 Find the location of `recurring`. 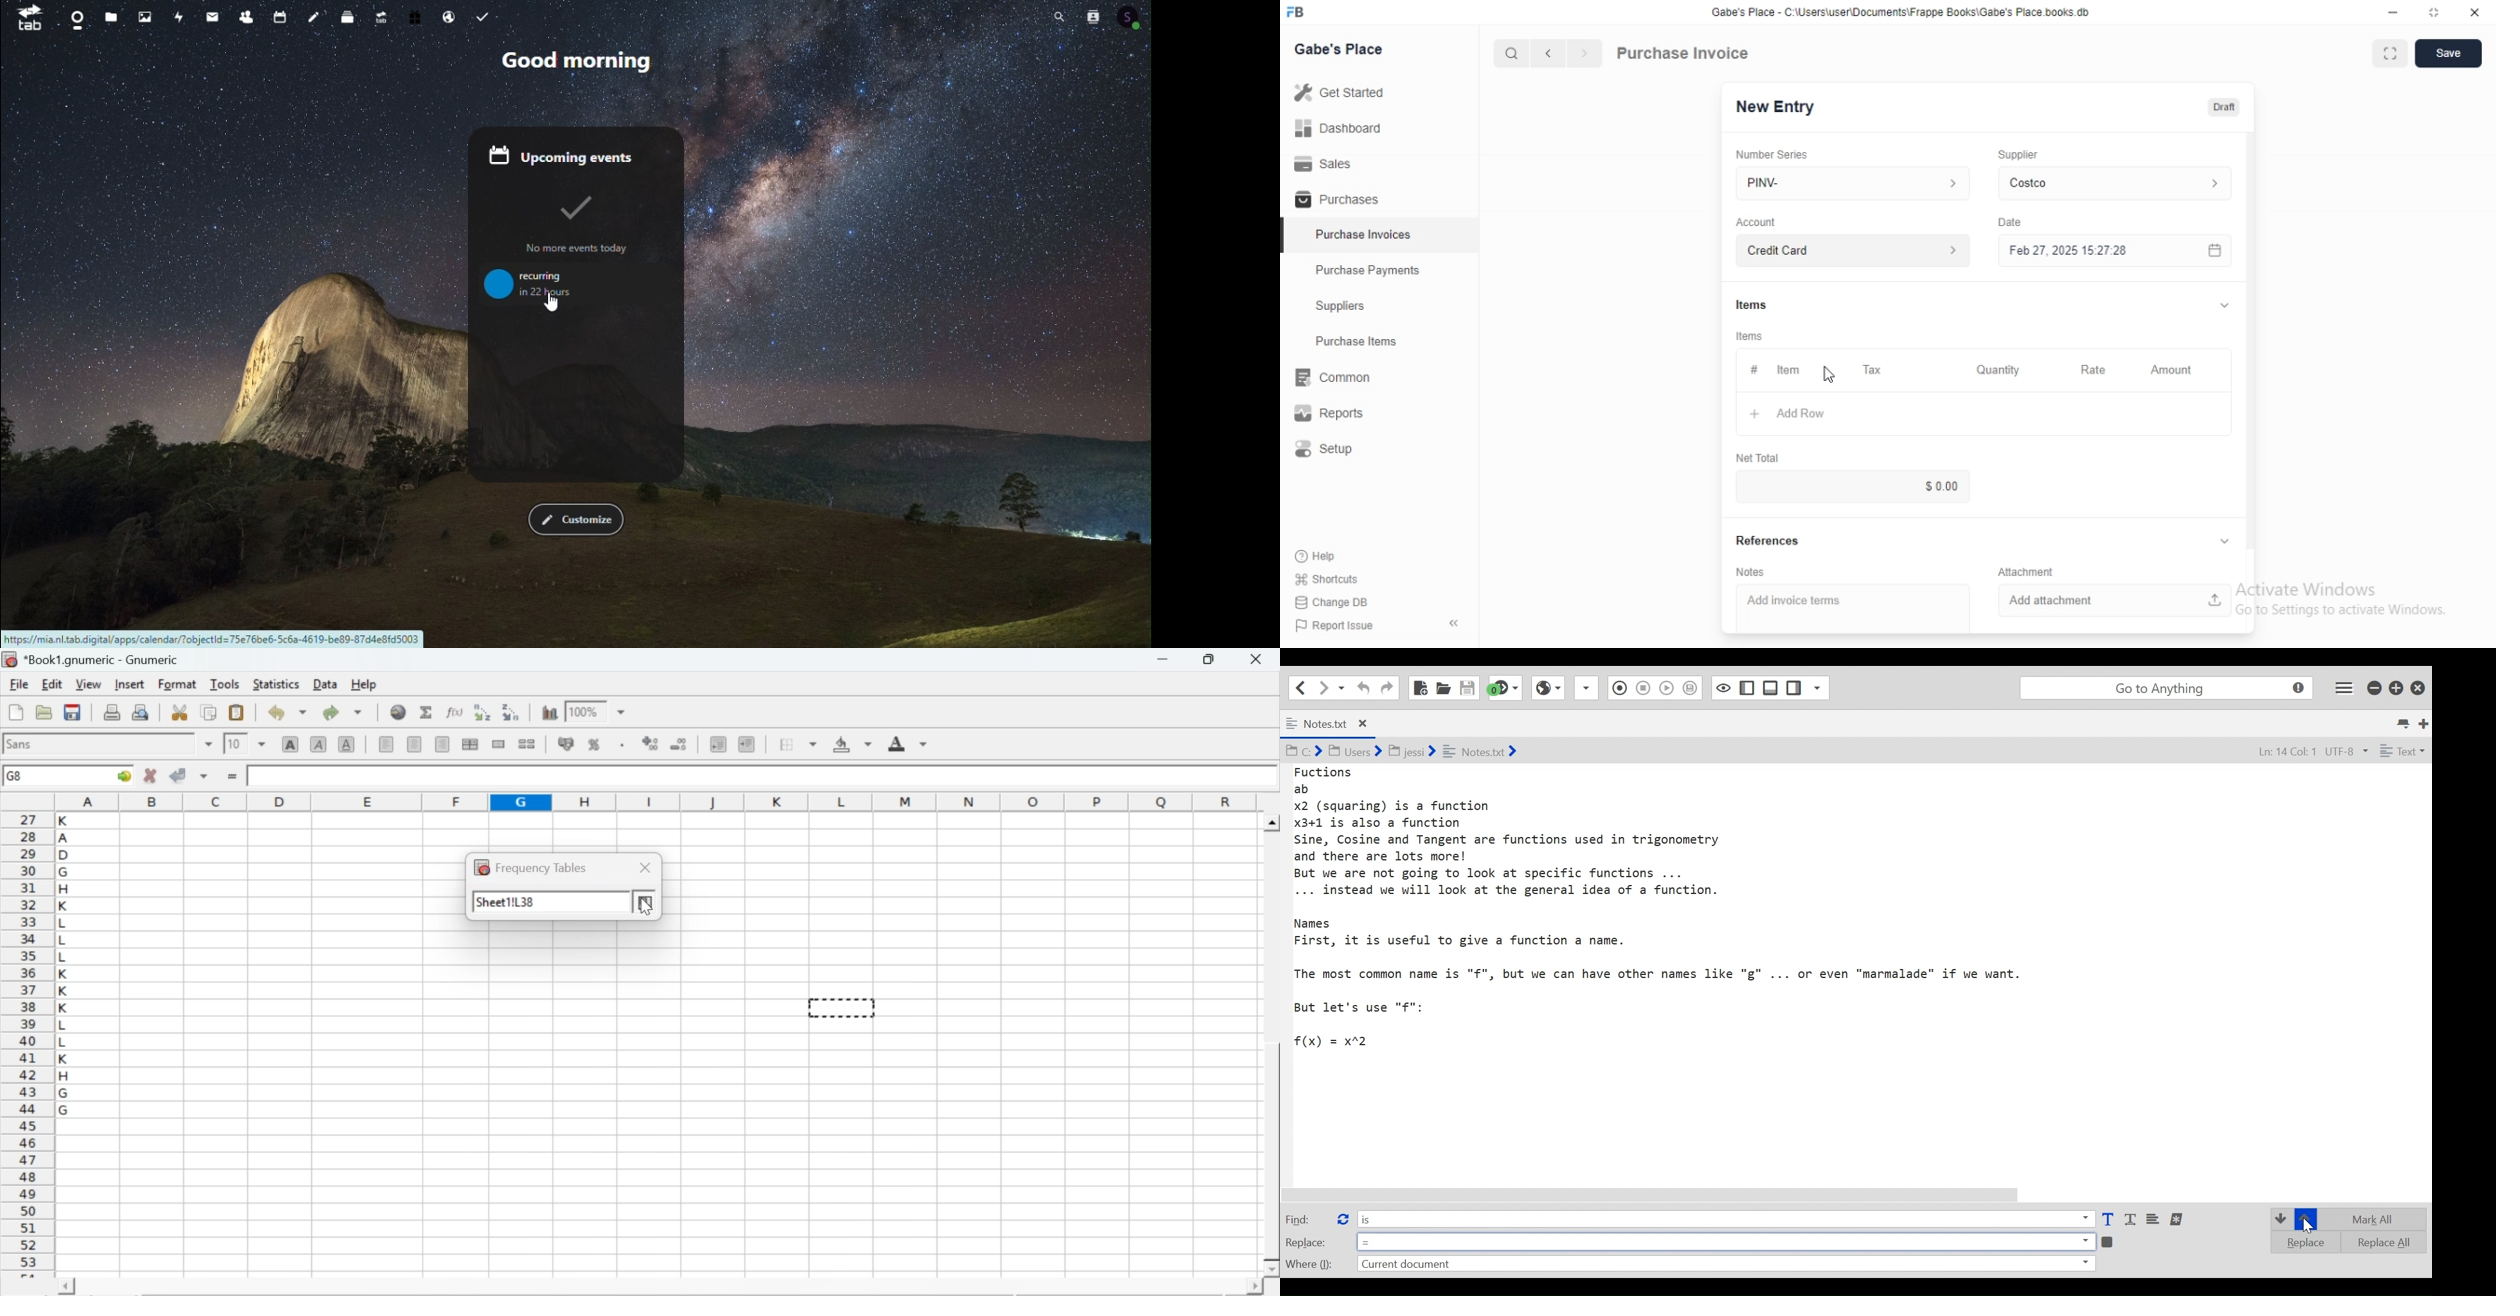

recurring is located at coordinates (540, 275).